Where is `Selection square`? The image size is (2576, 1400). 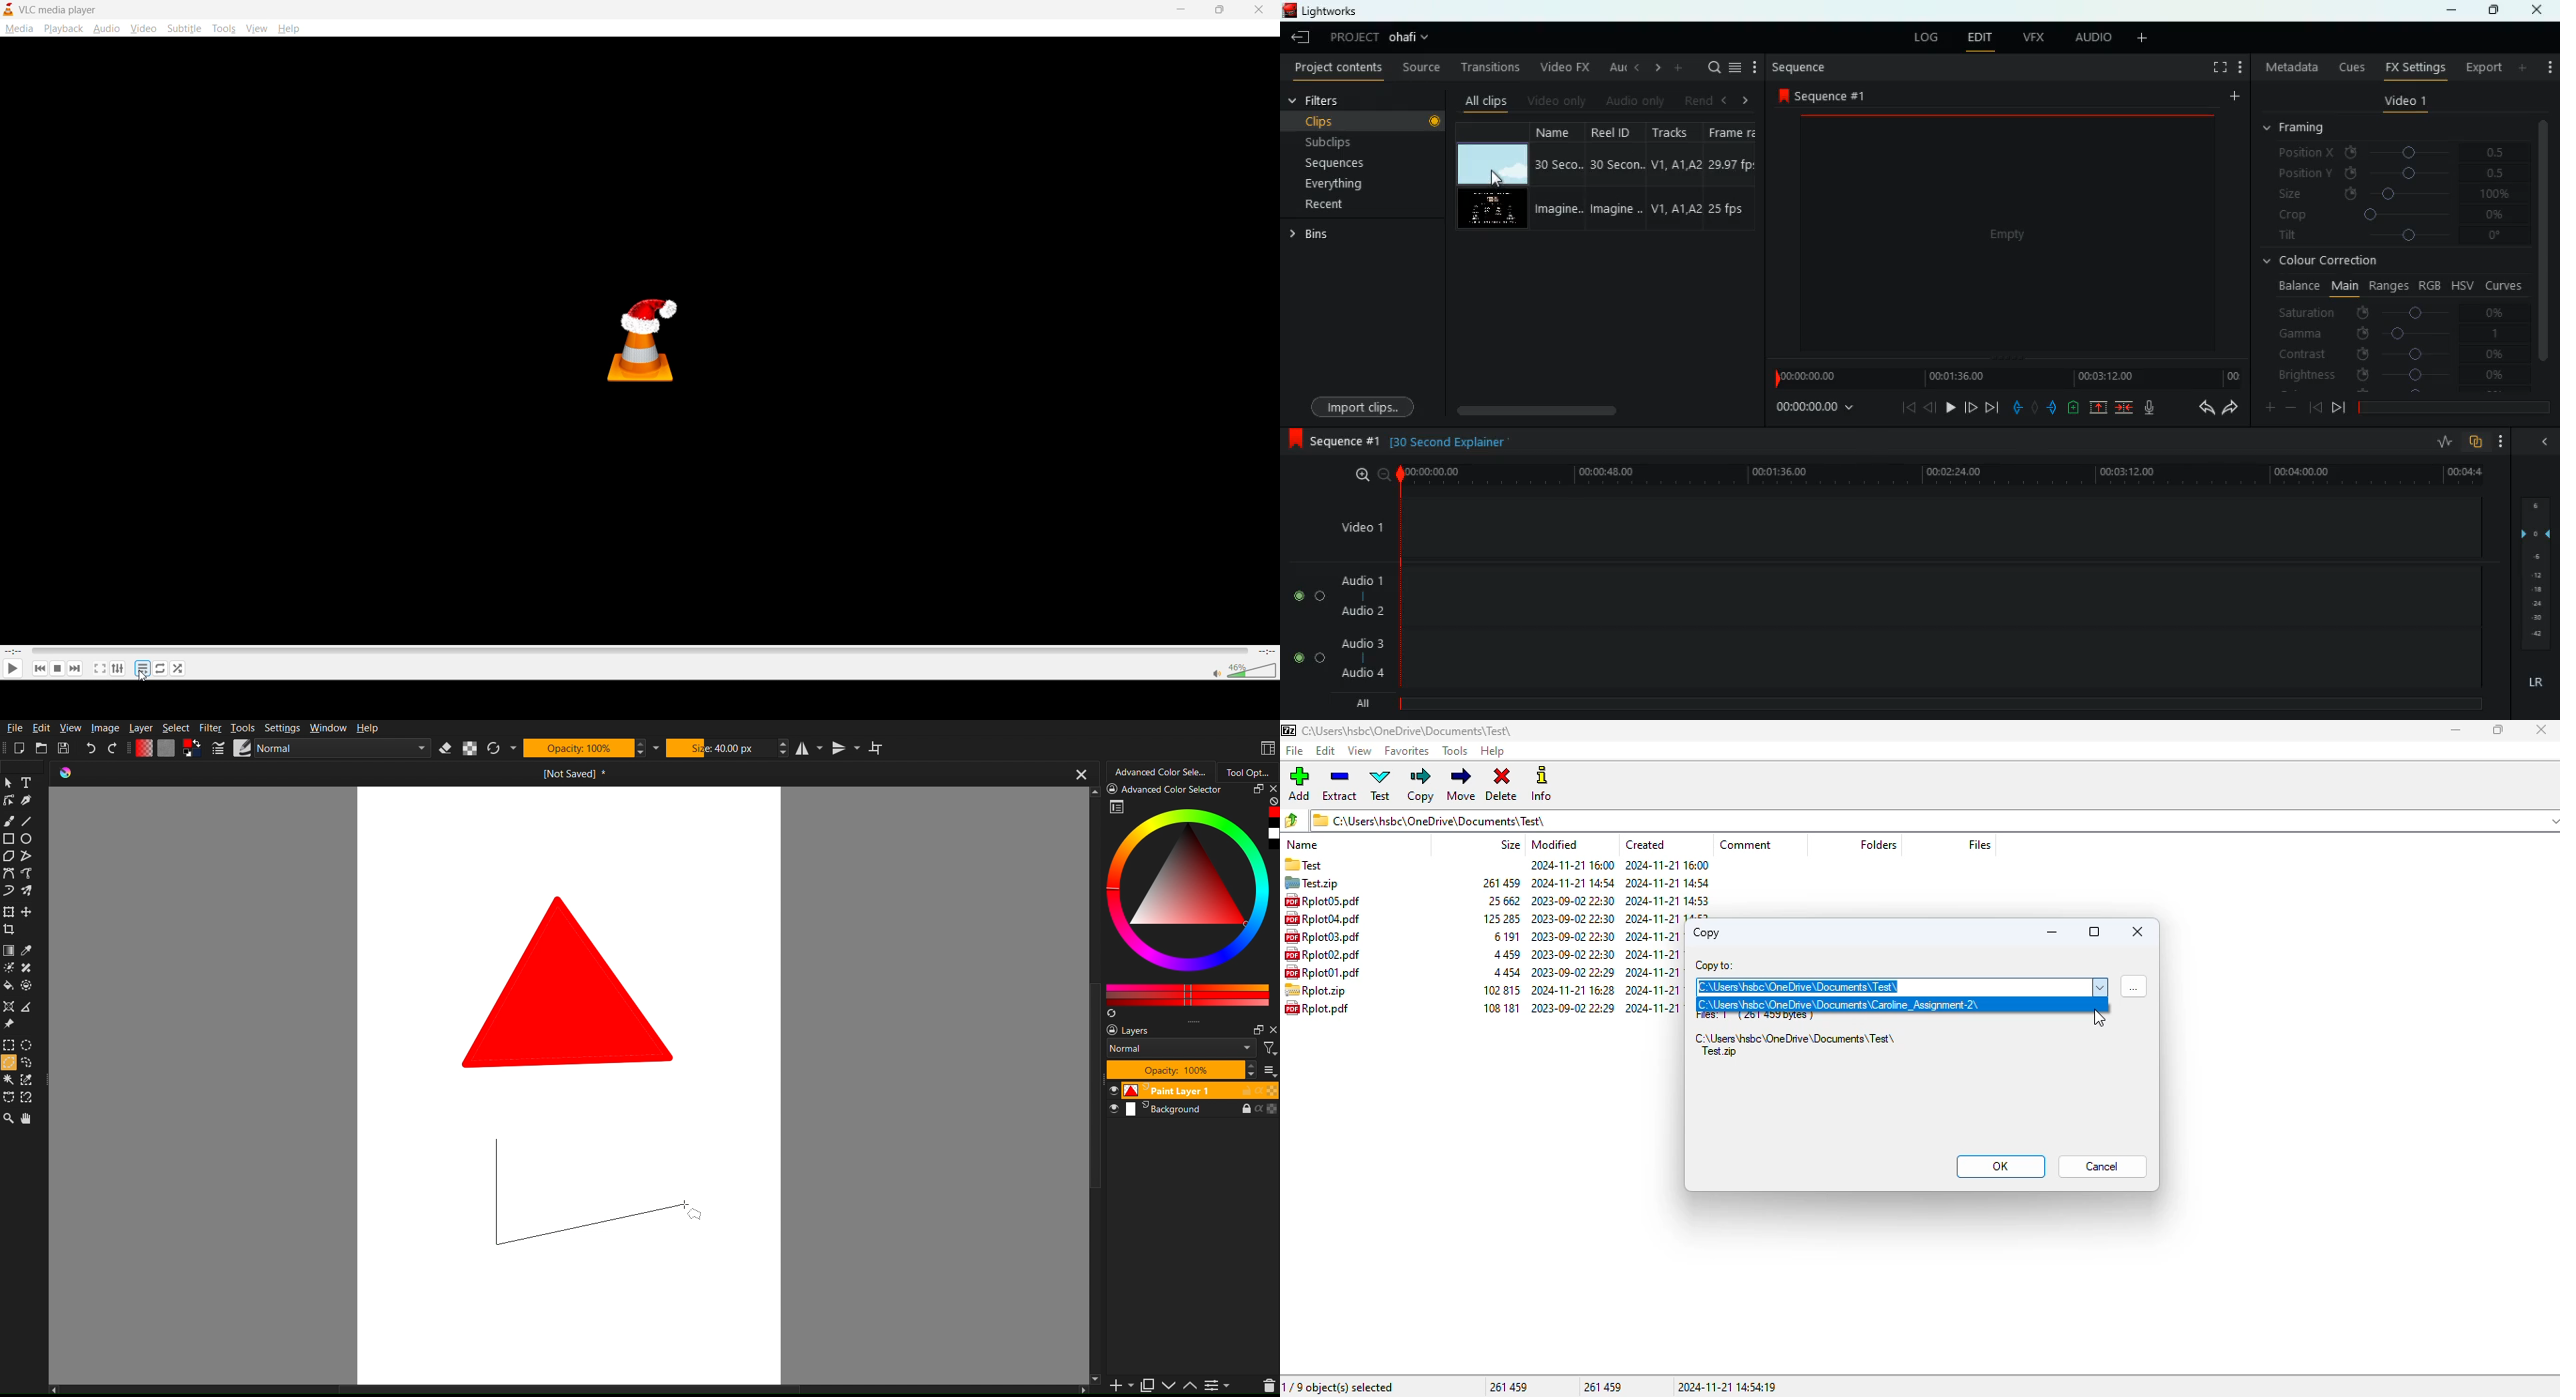
Selection square is located at coordinates (8, 1045).